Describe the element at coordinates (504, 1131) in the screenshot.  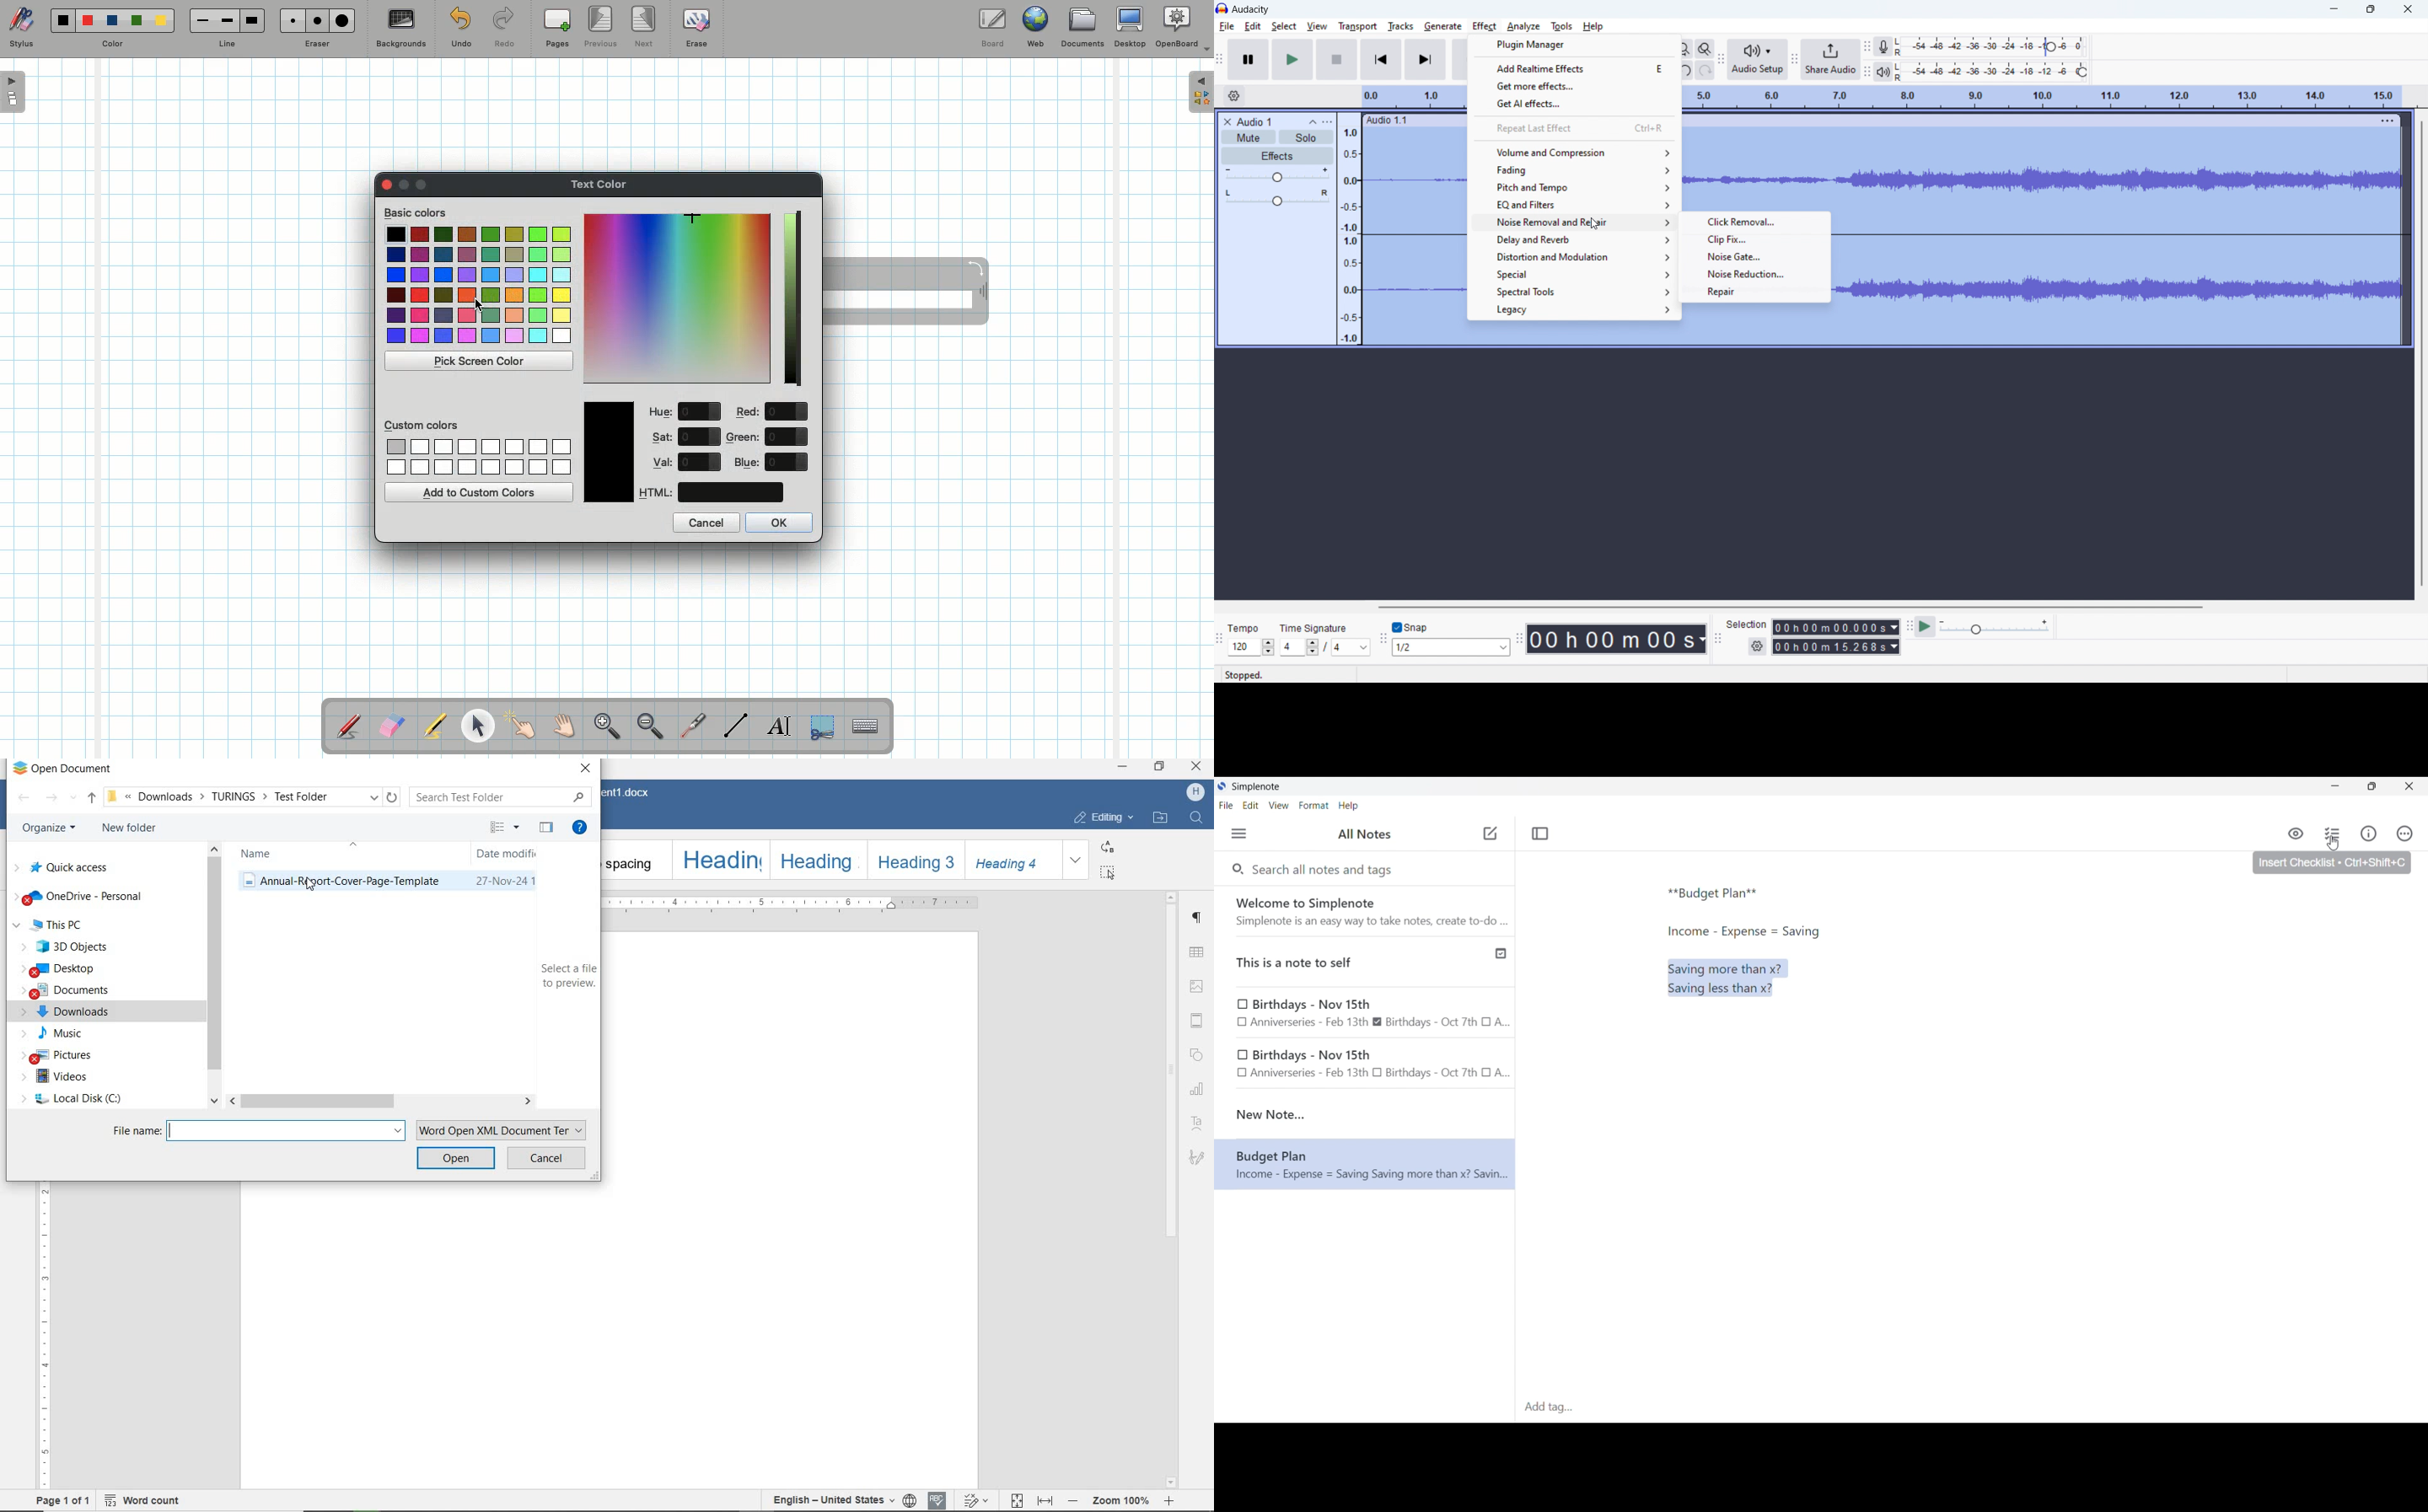
I see `WORD OPEN XML DOCUMENT` at that location.